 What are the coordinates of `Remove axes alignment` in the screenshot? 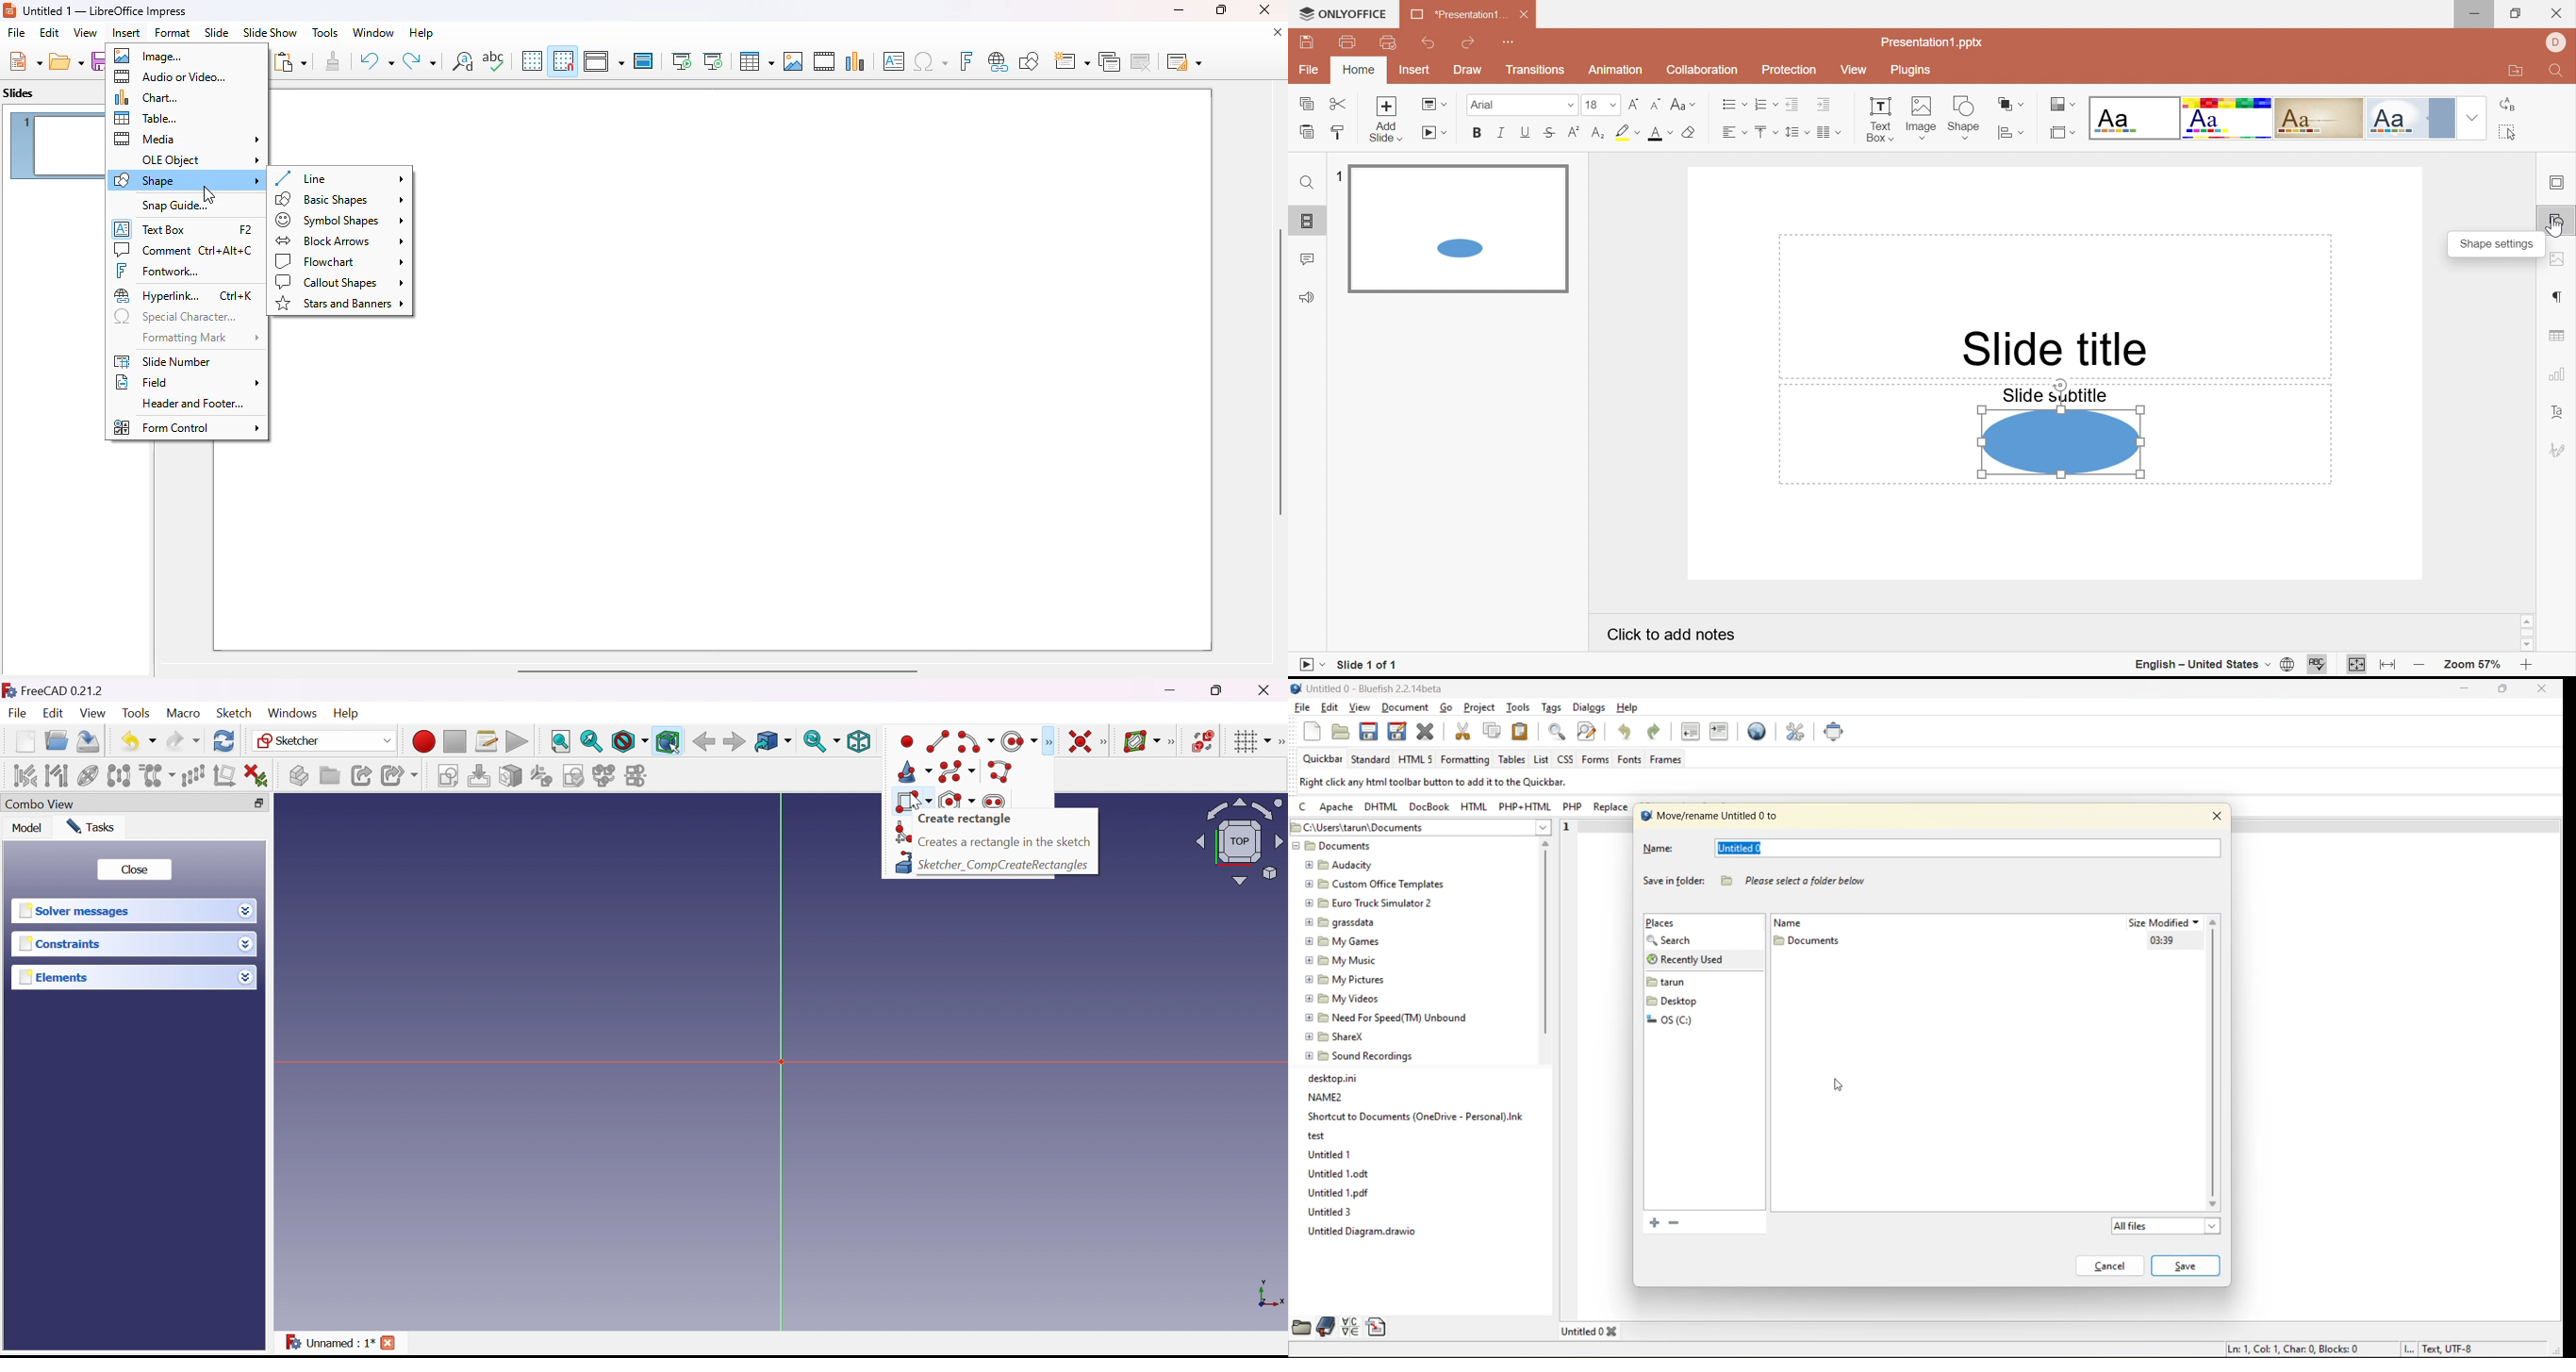 It's located at (223, 776).